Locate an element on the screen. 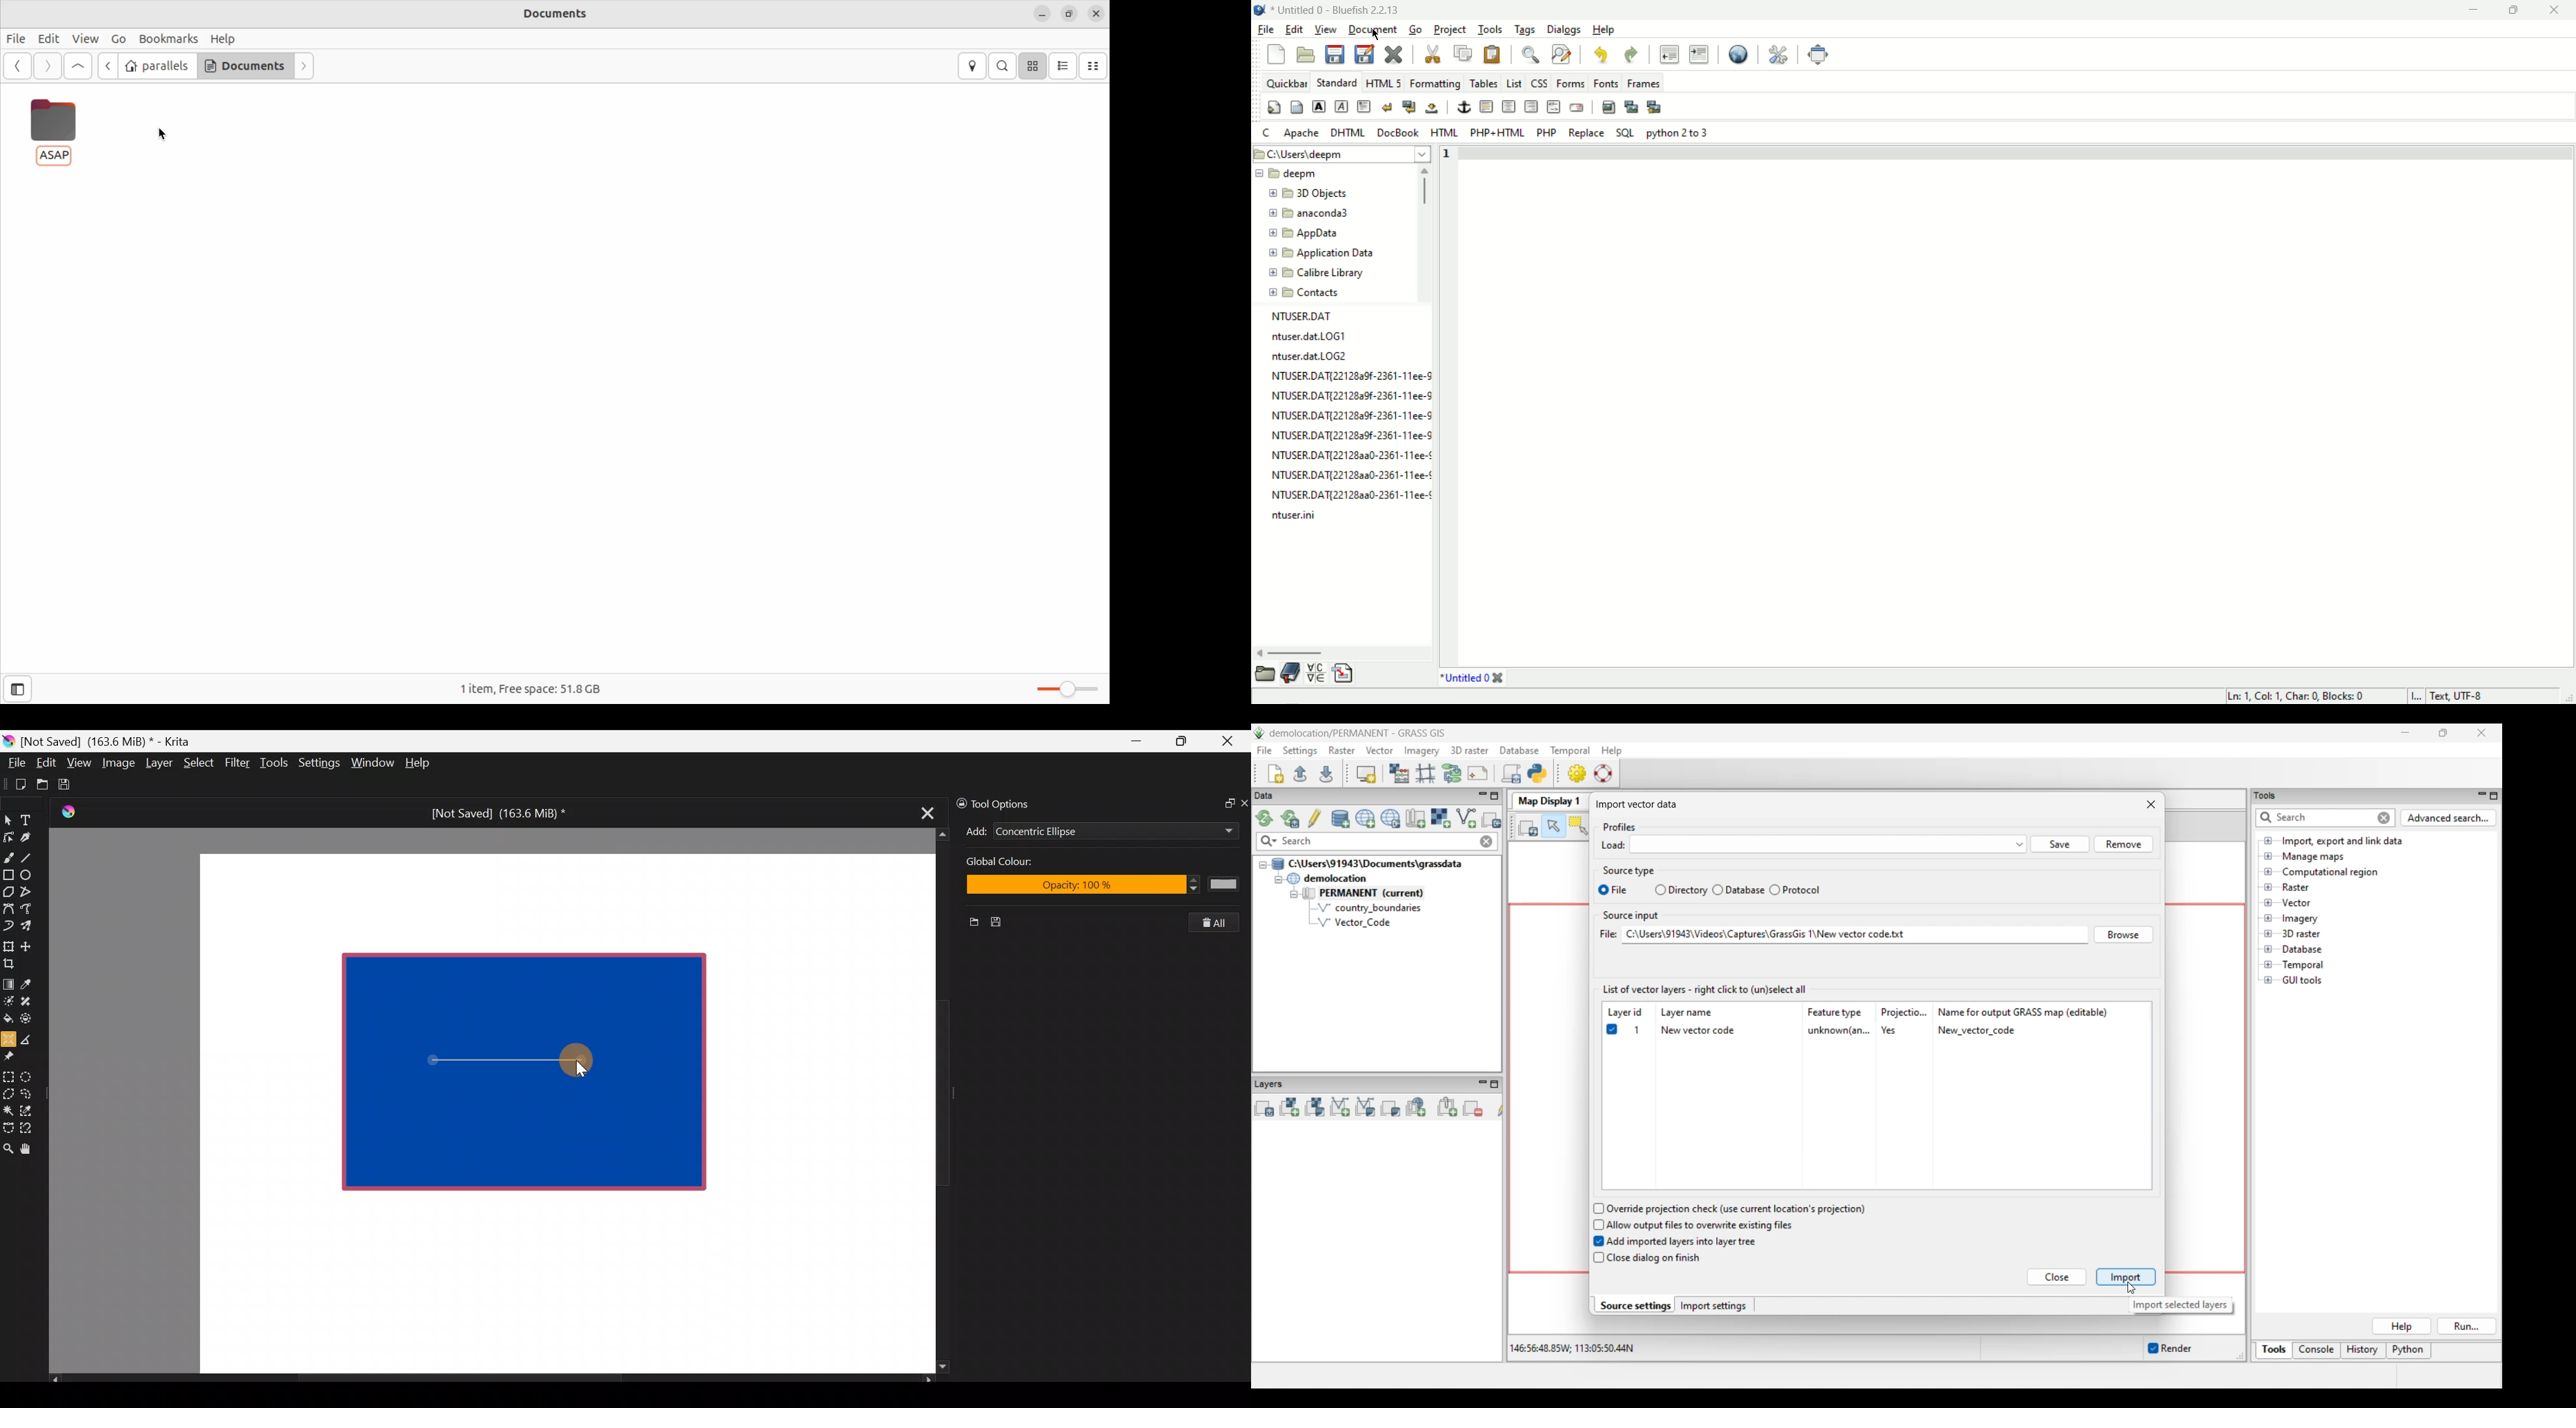 The height and width of the screenshot is (1428, 2576). Save is located at coordinates (73, 784).